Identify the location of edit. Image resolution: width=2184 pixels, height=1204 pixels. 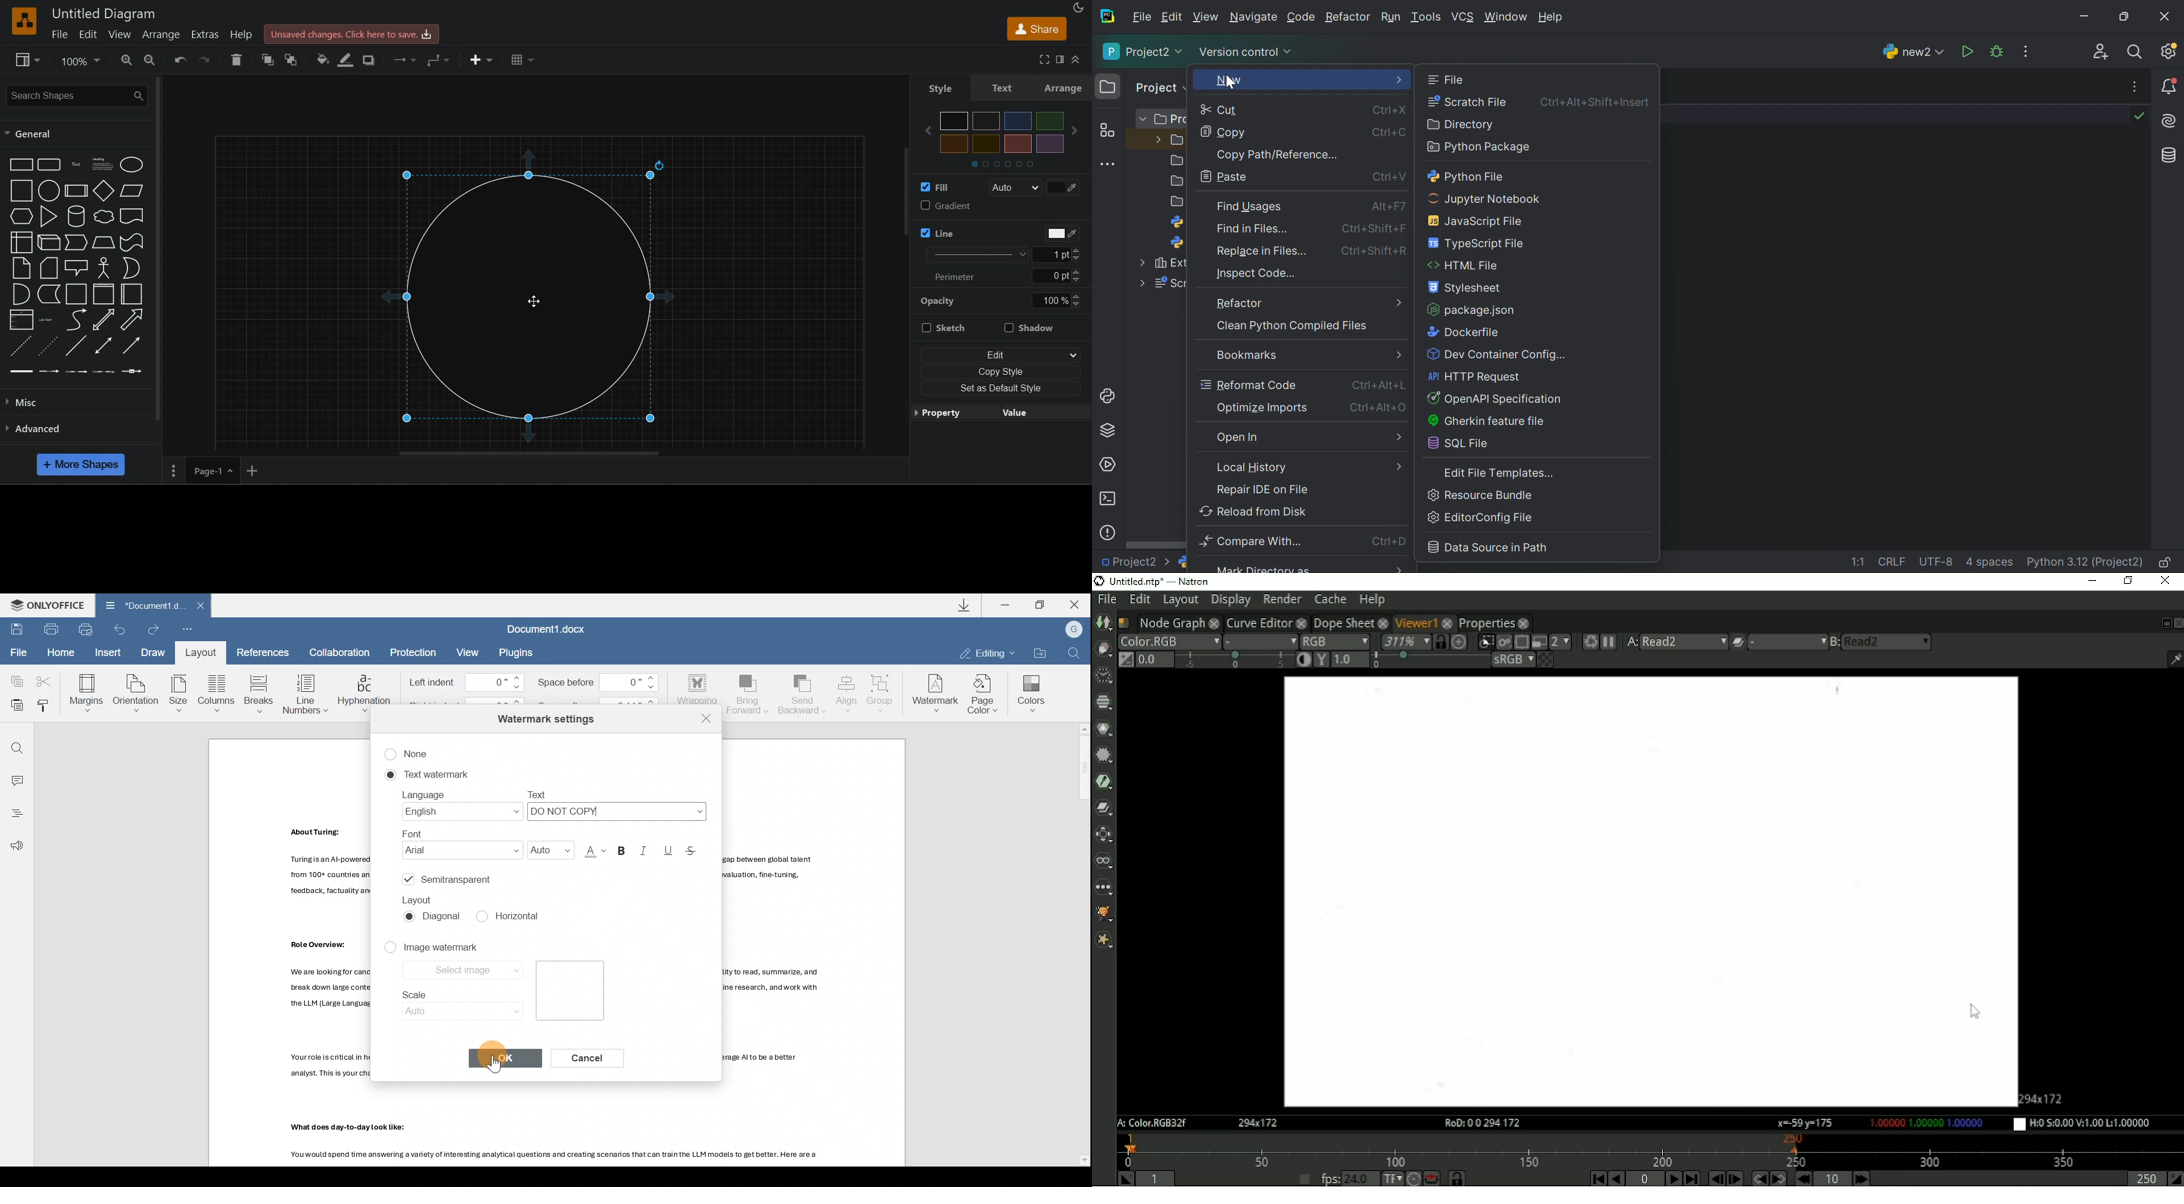
(90, 35).